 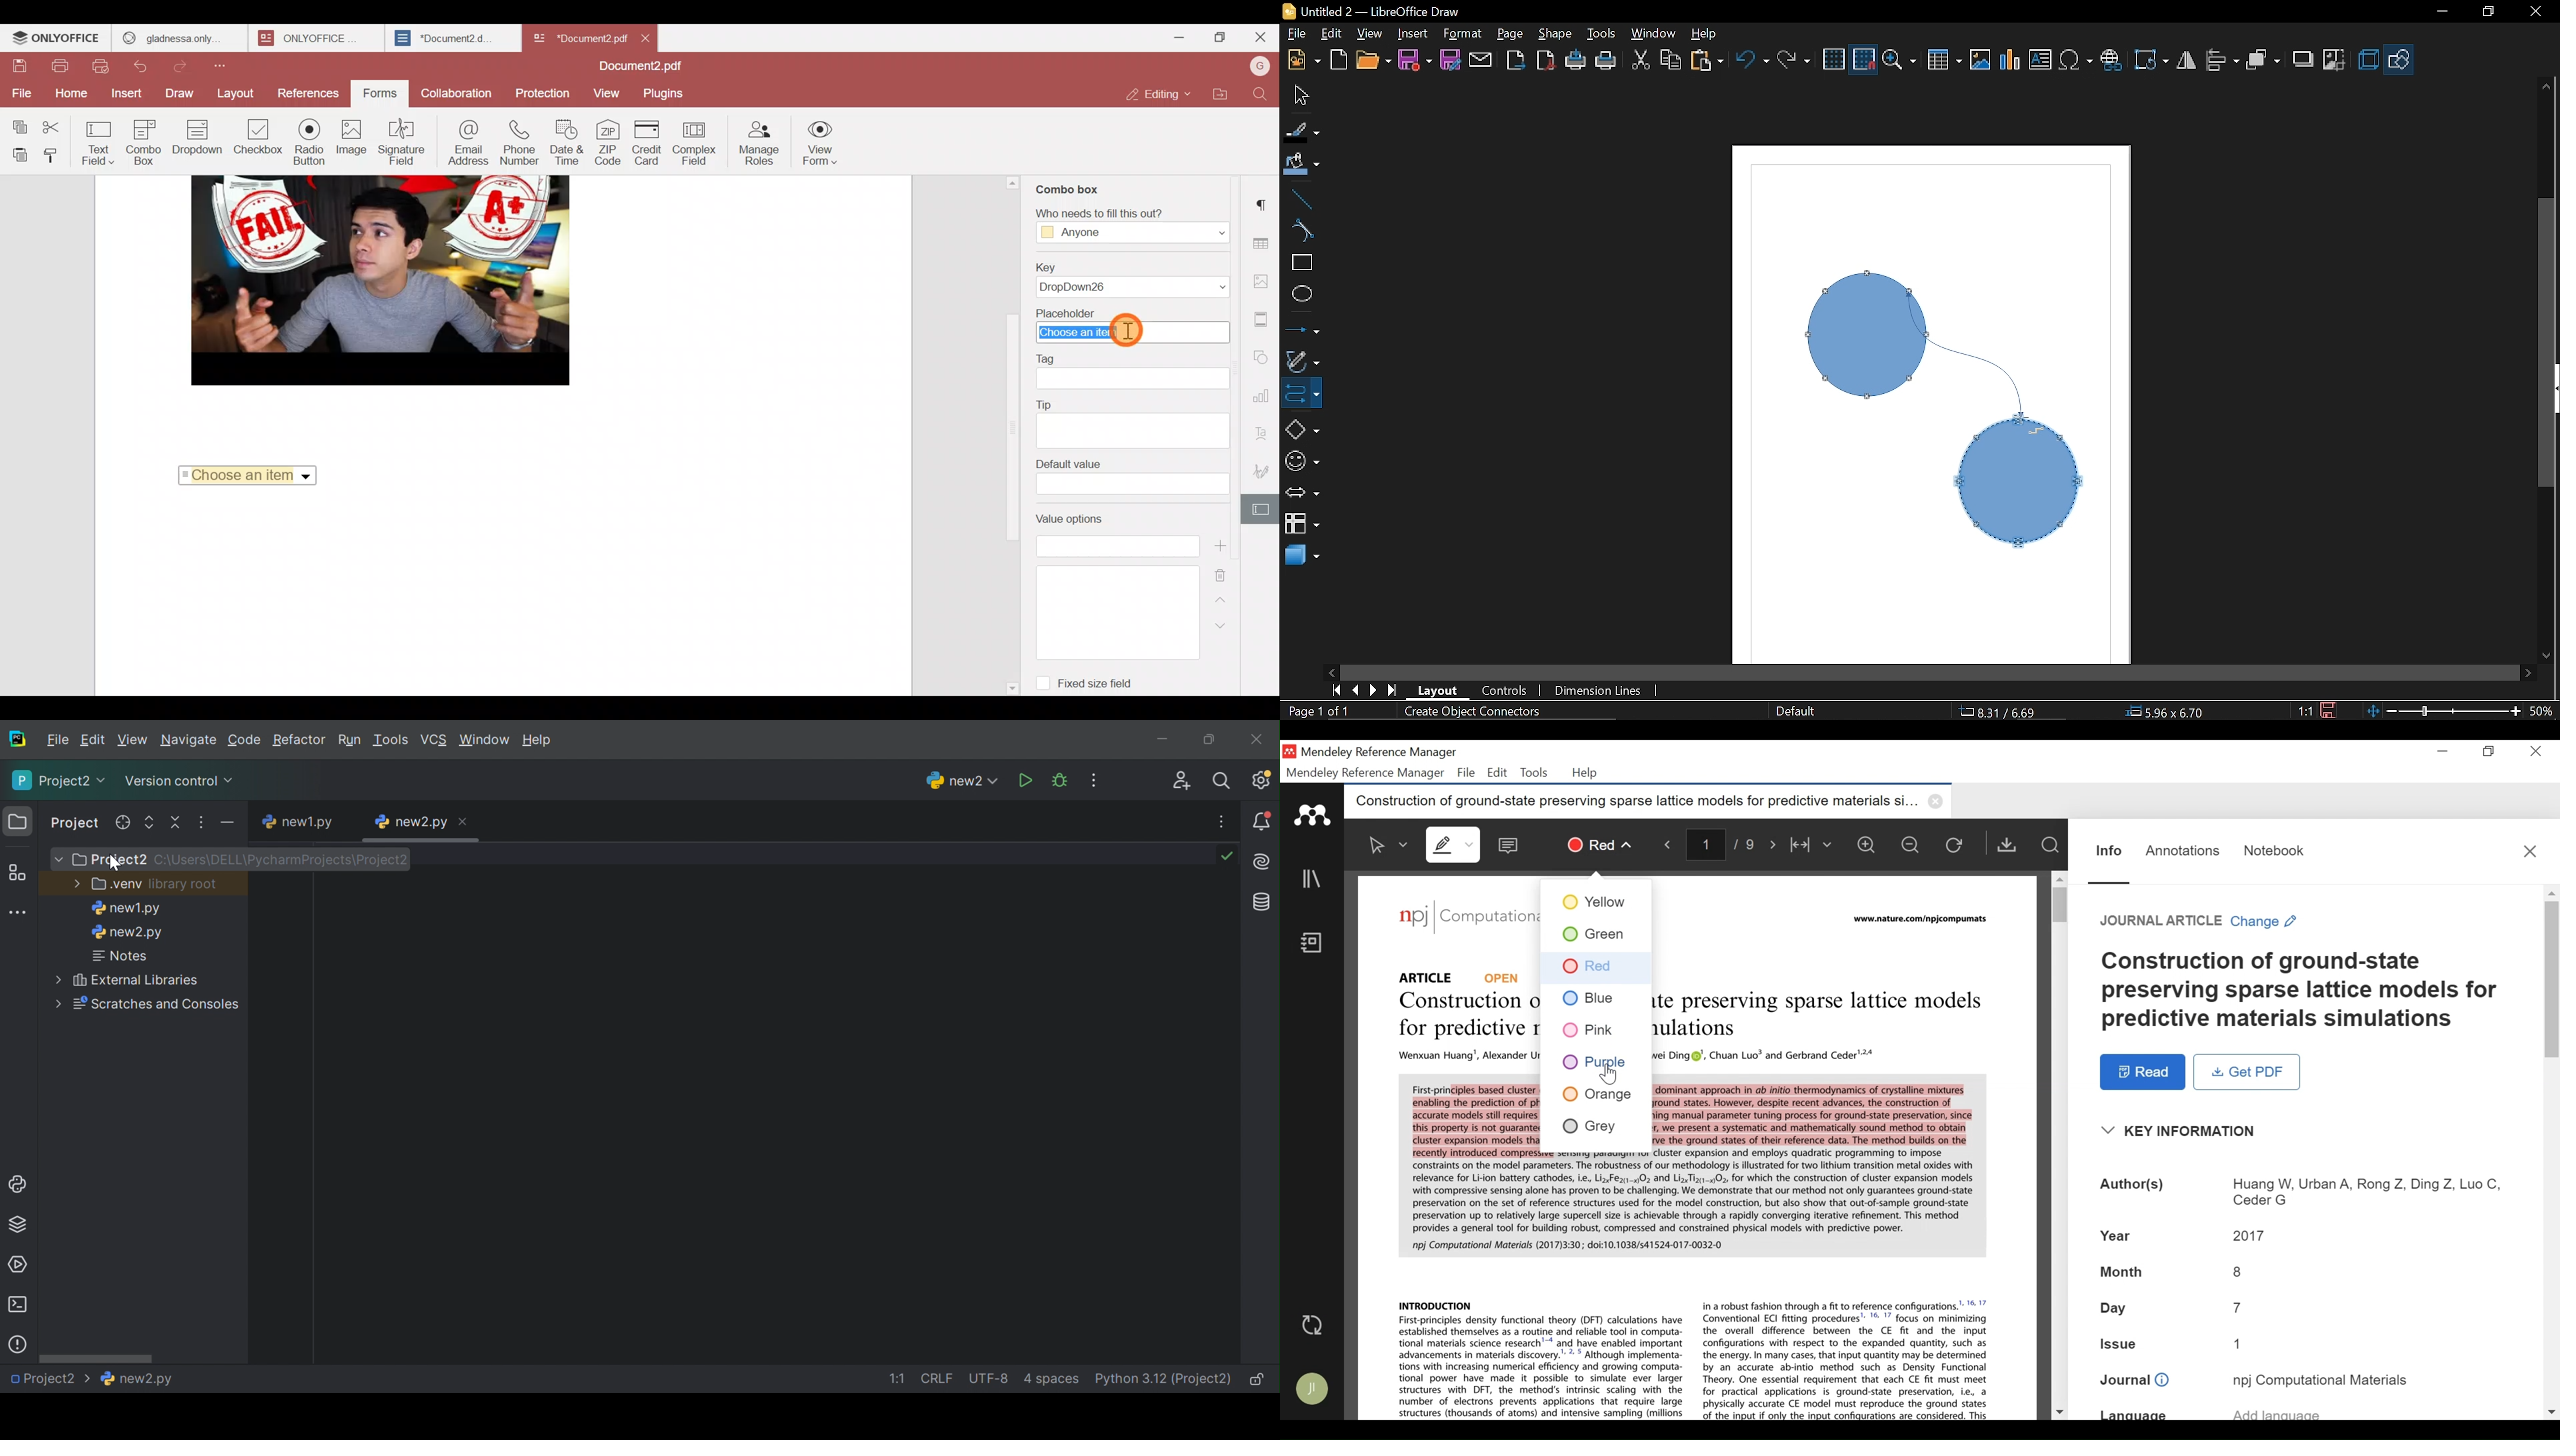 What do you see at coordinates (1923, 921) in the screenshot?
I see `www.nature.com/npkcompumats` at bounding box center [1923, 921].